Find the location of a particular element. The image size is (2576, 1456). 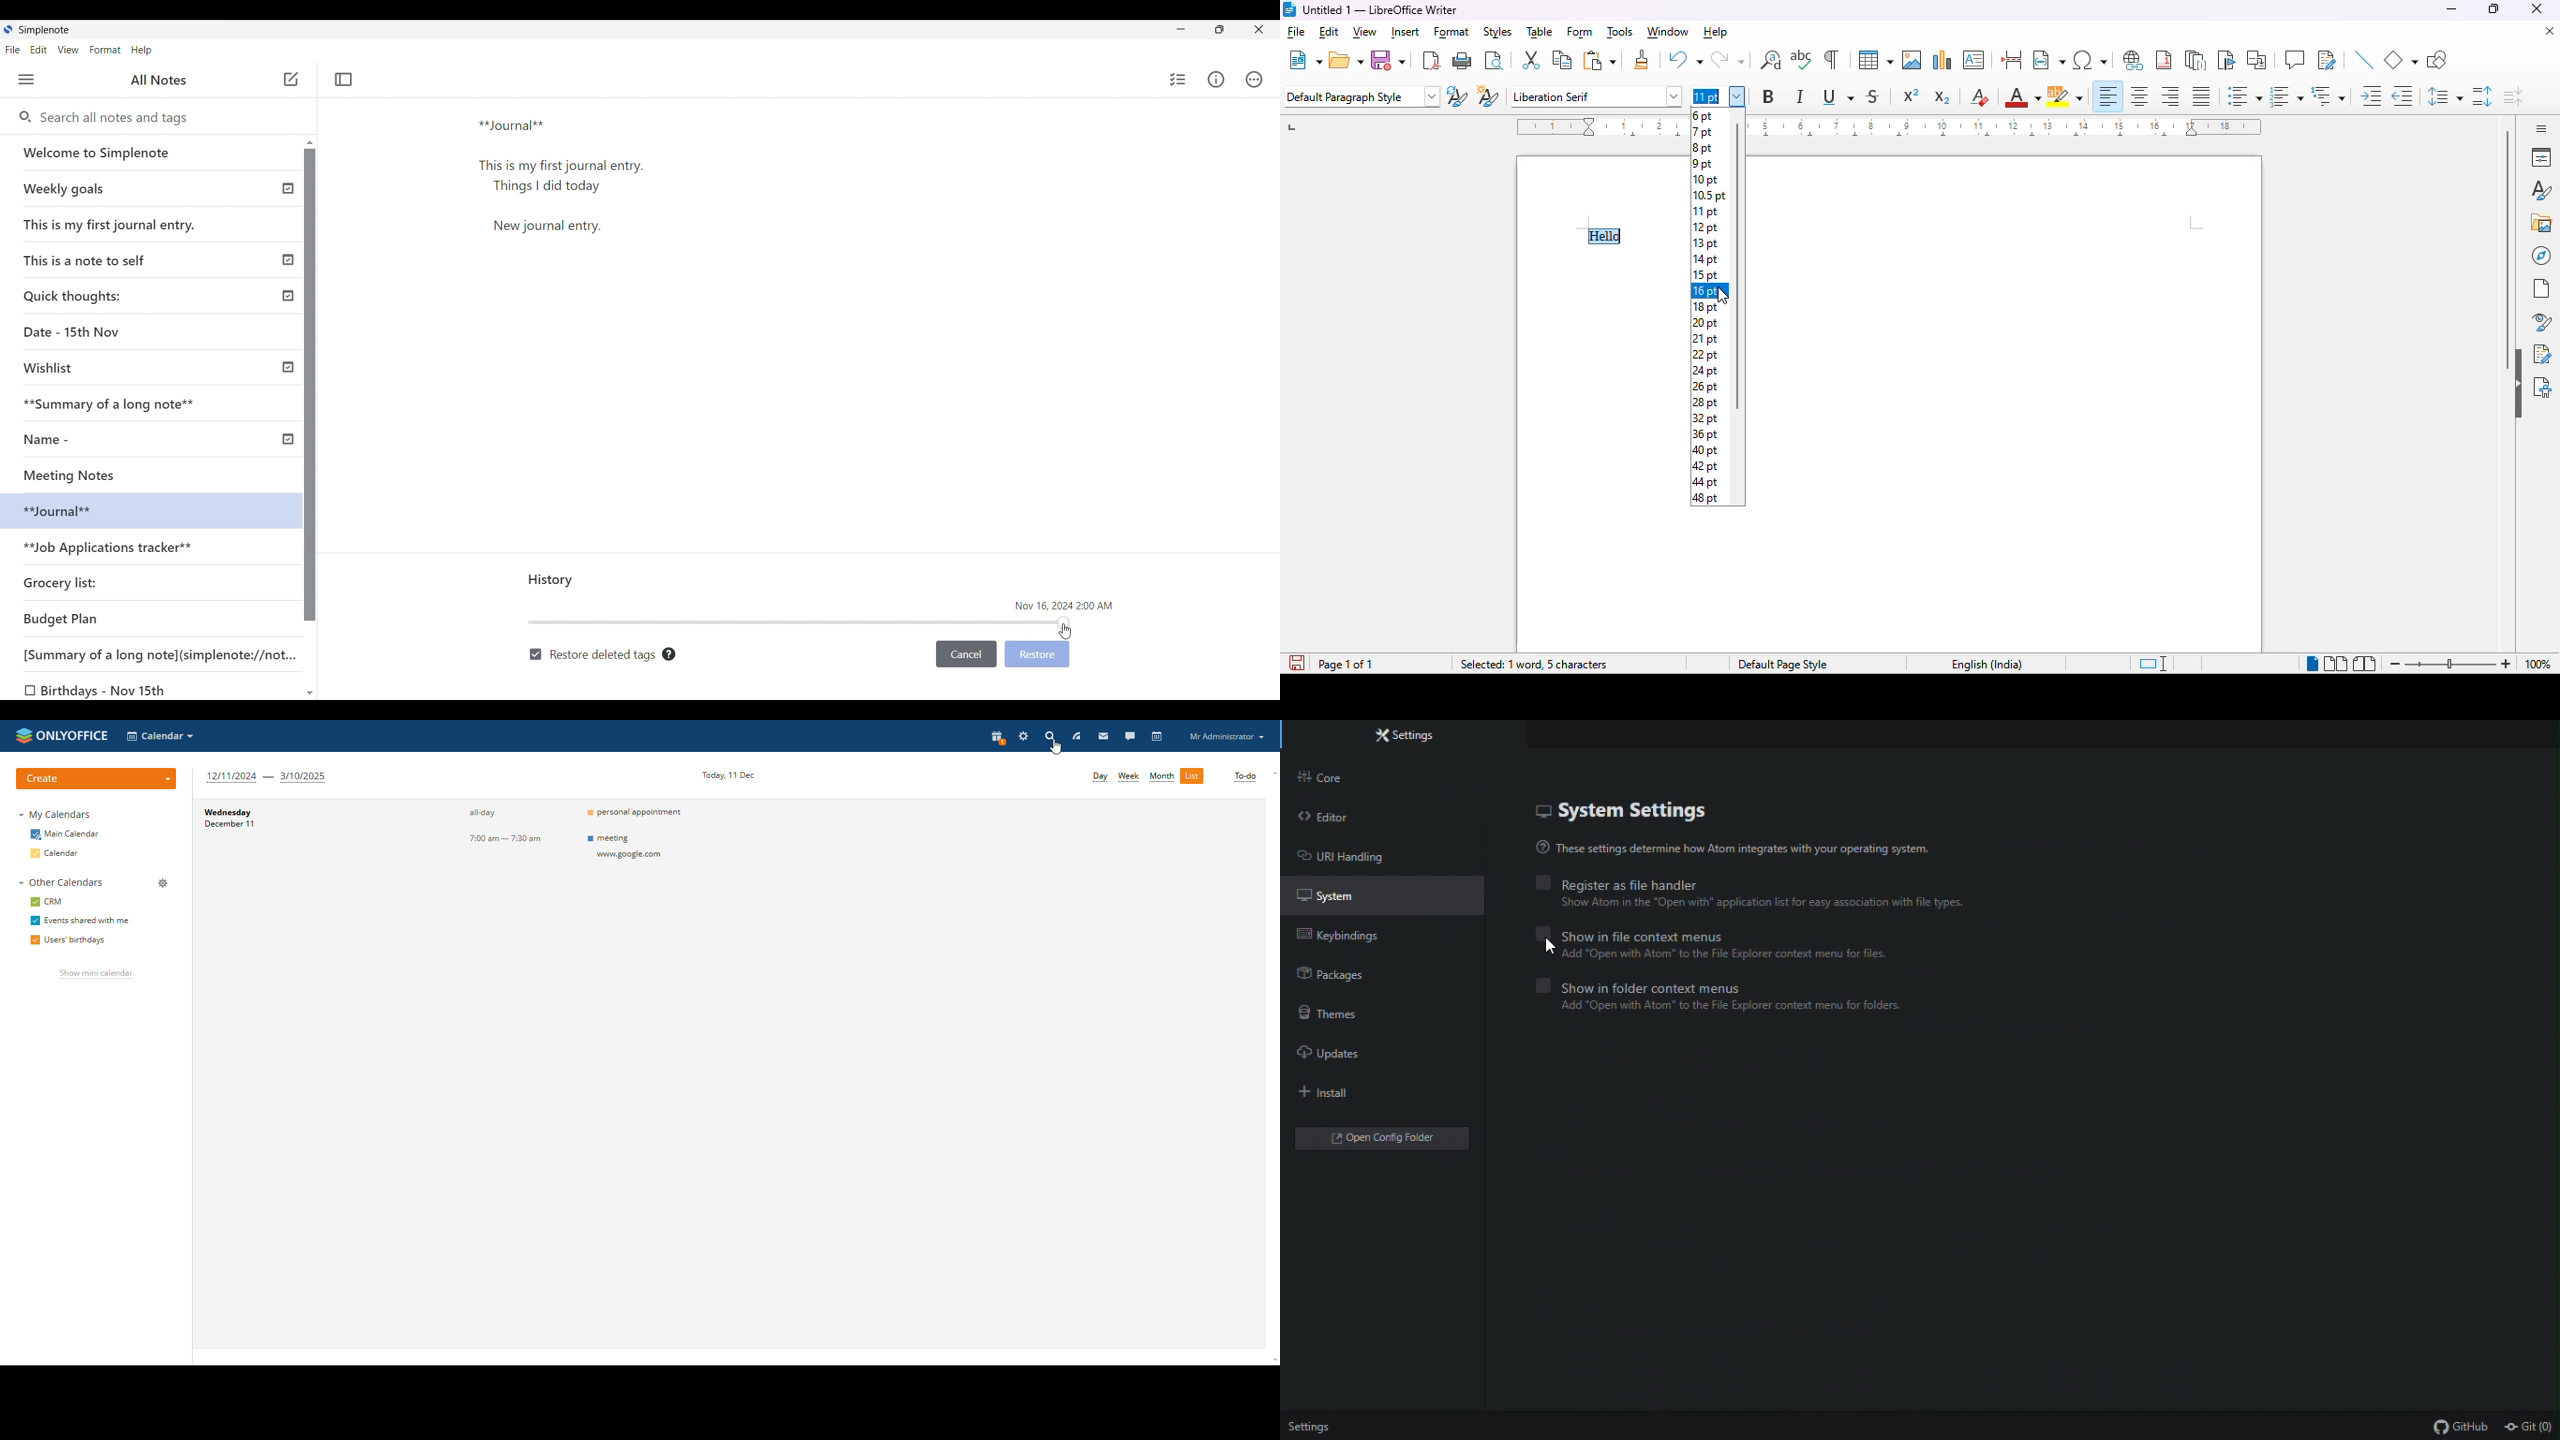

subscript is located at coordinates (1942, 97).